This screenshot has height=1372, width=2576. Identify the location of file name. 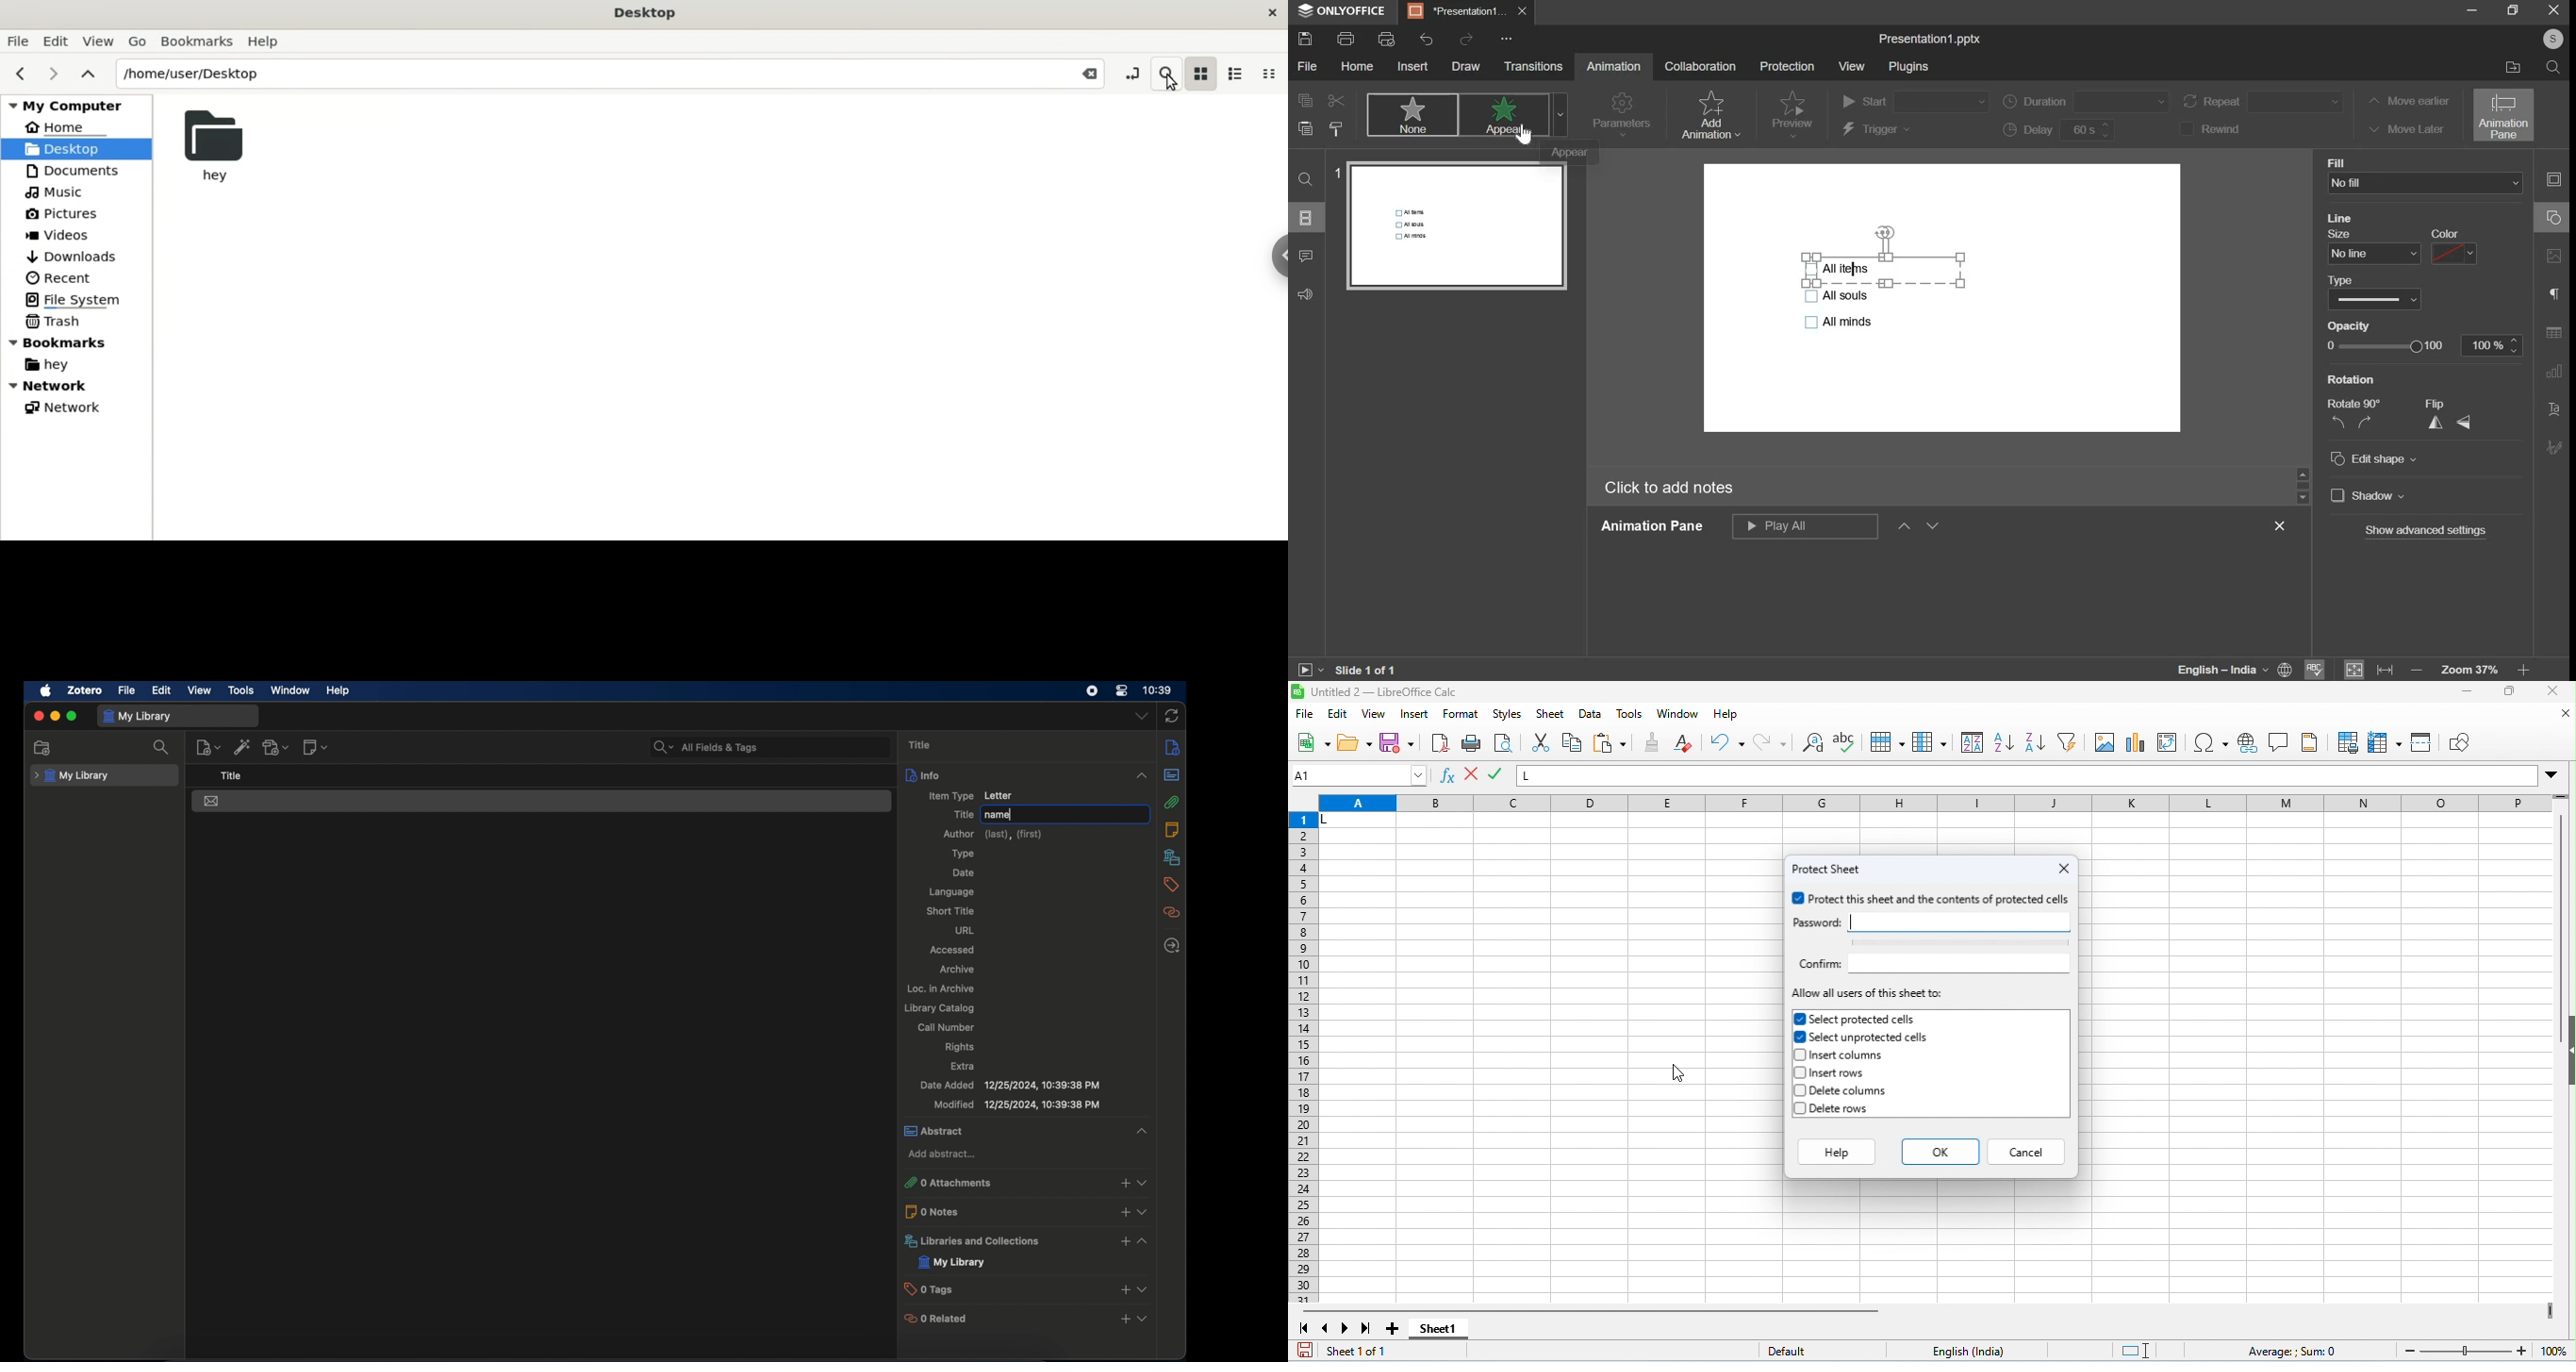
(1931, 40).